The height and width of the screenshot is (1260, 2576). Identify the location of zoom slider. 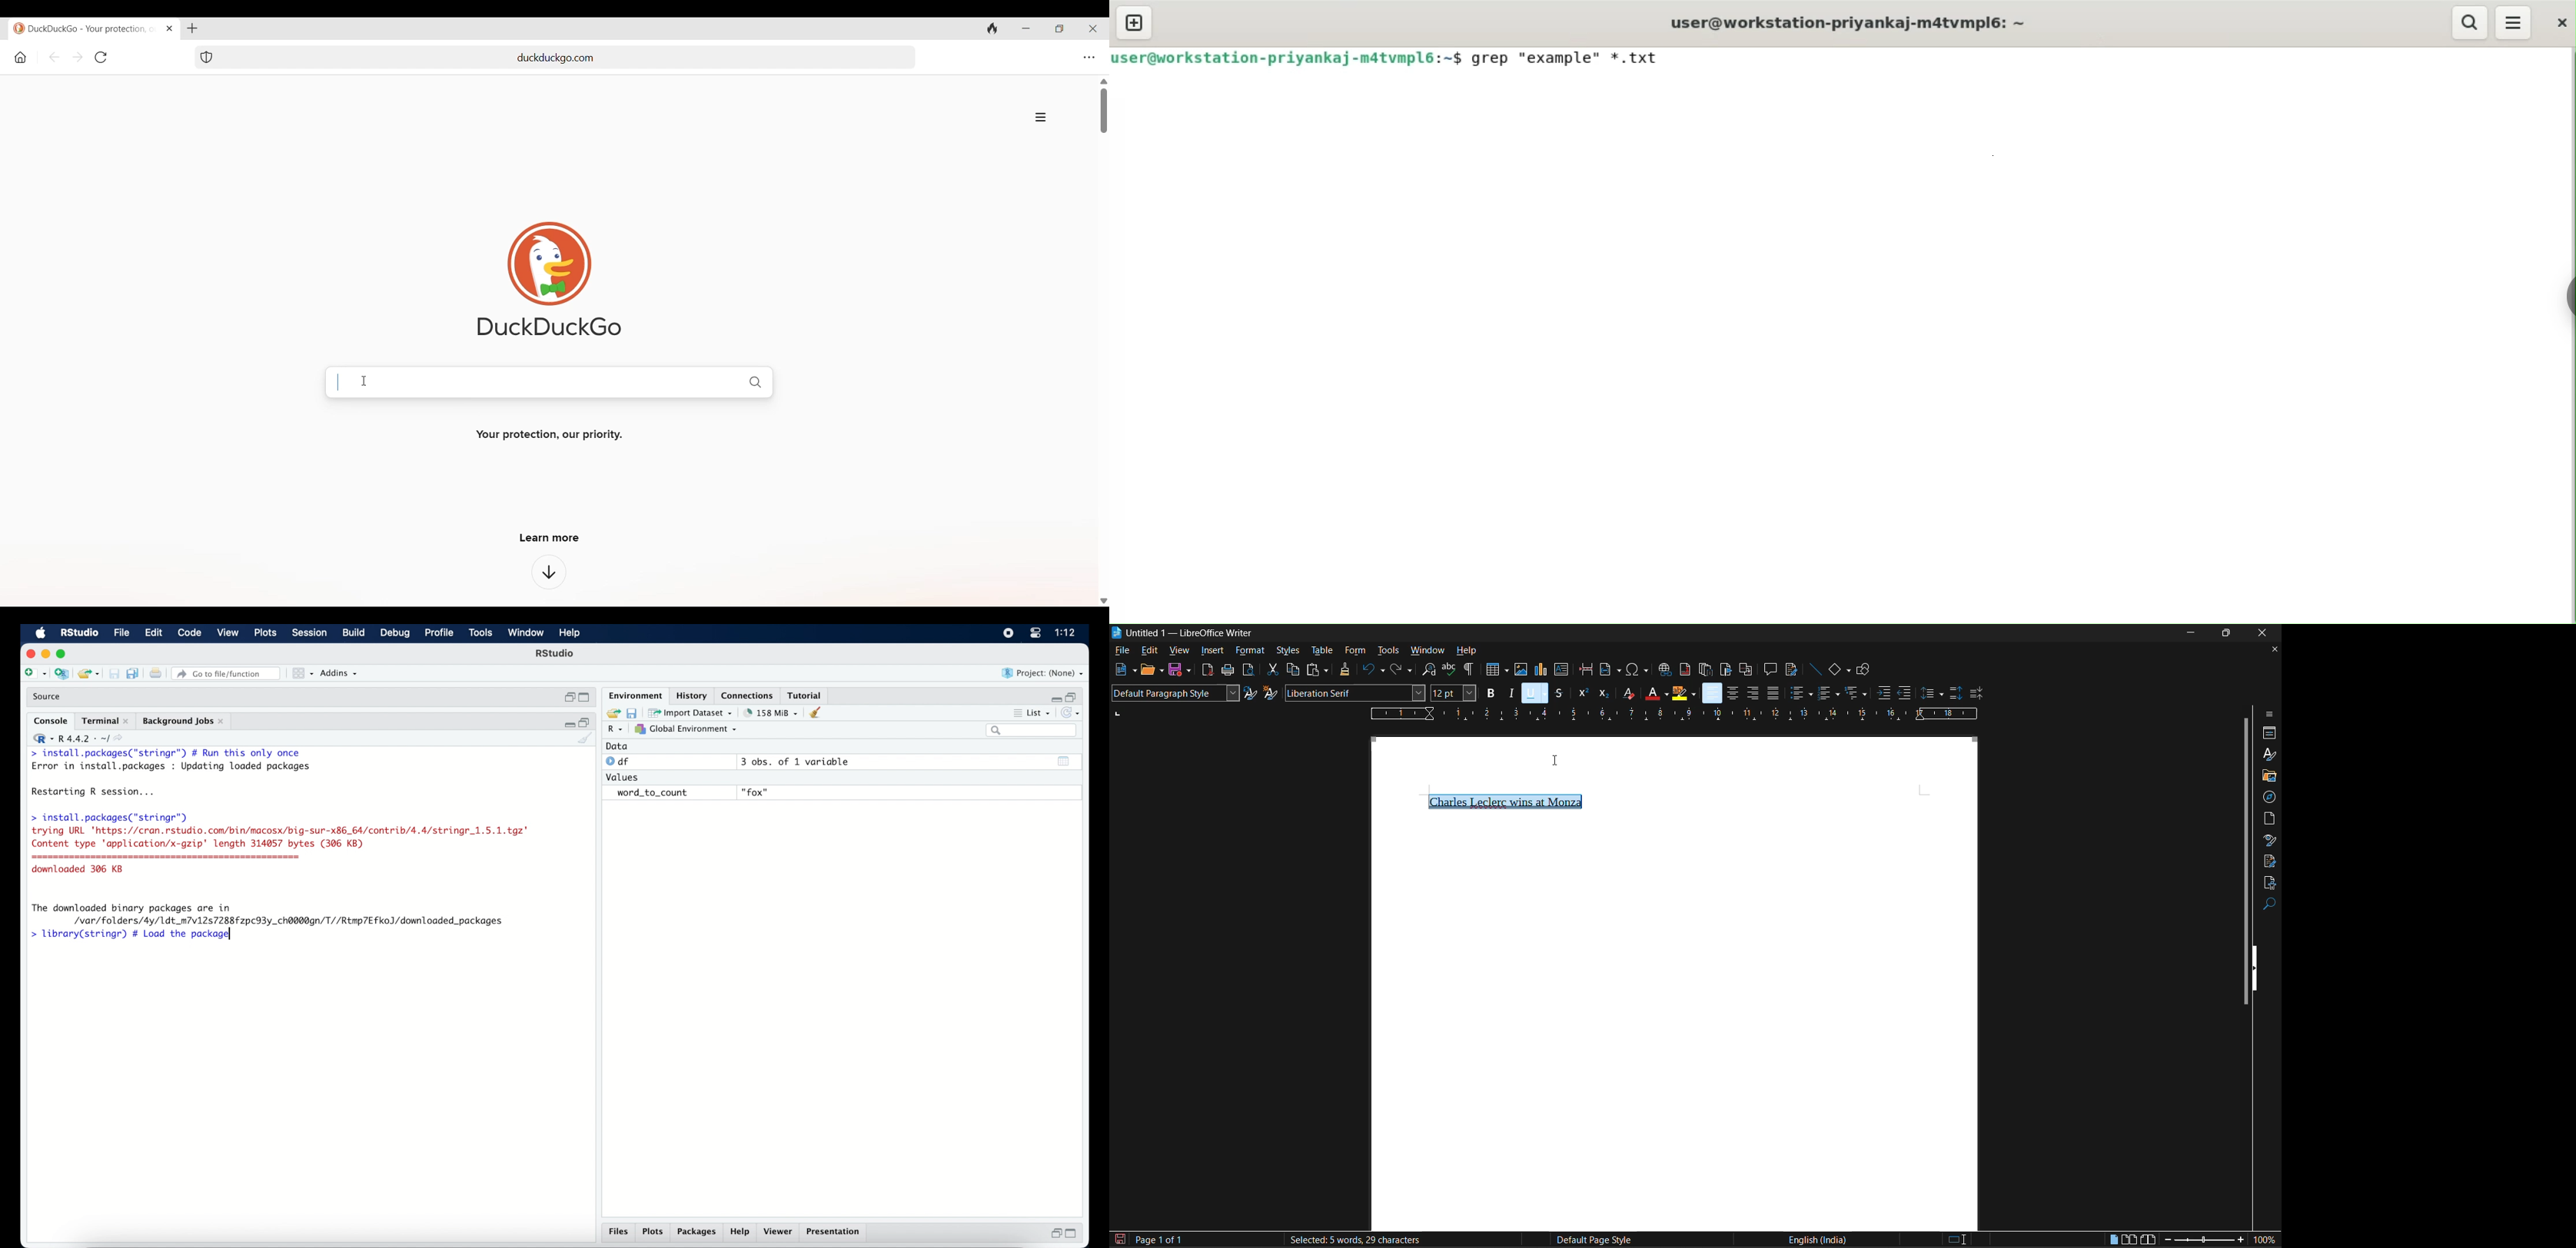
(2203, 1241).